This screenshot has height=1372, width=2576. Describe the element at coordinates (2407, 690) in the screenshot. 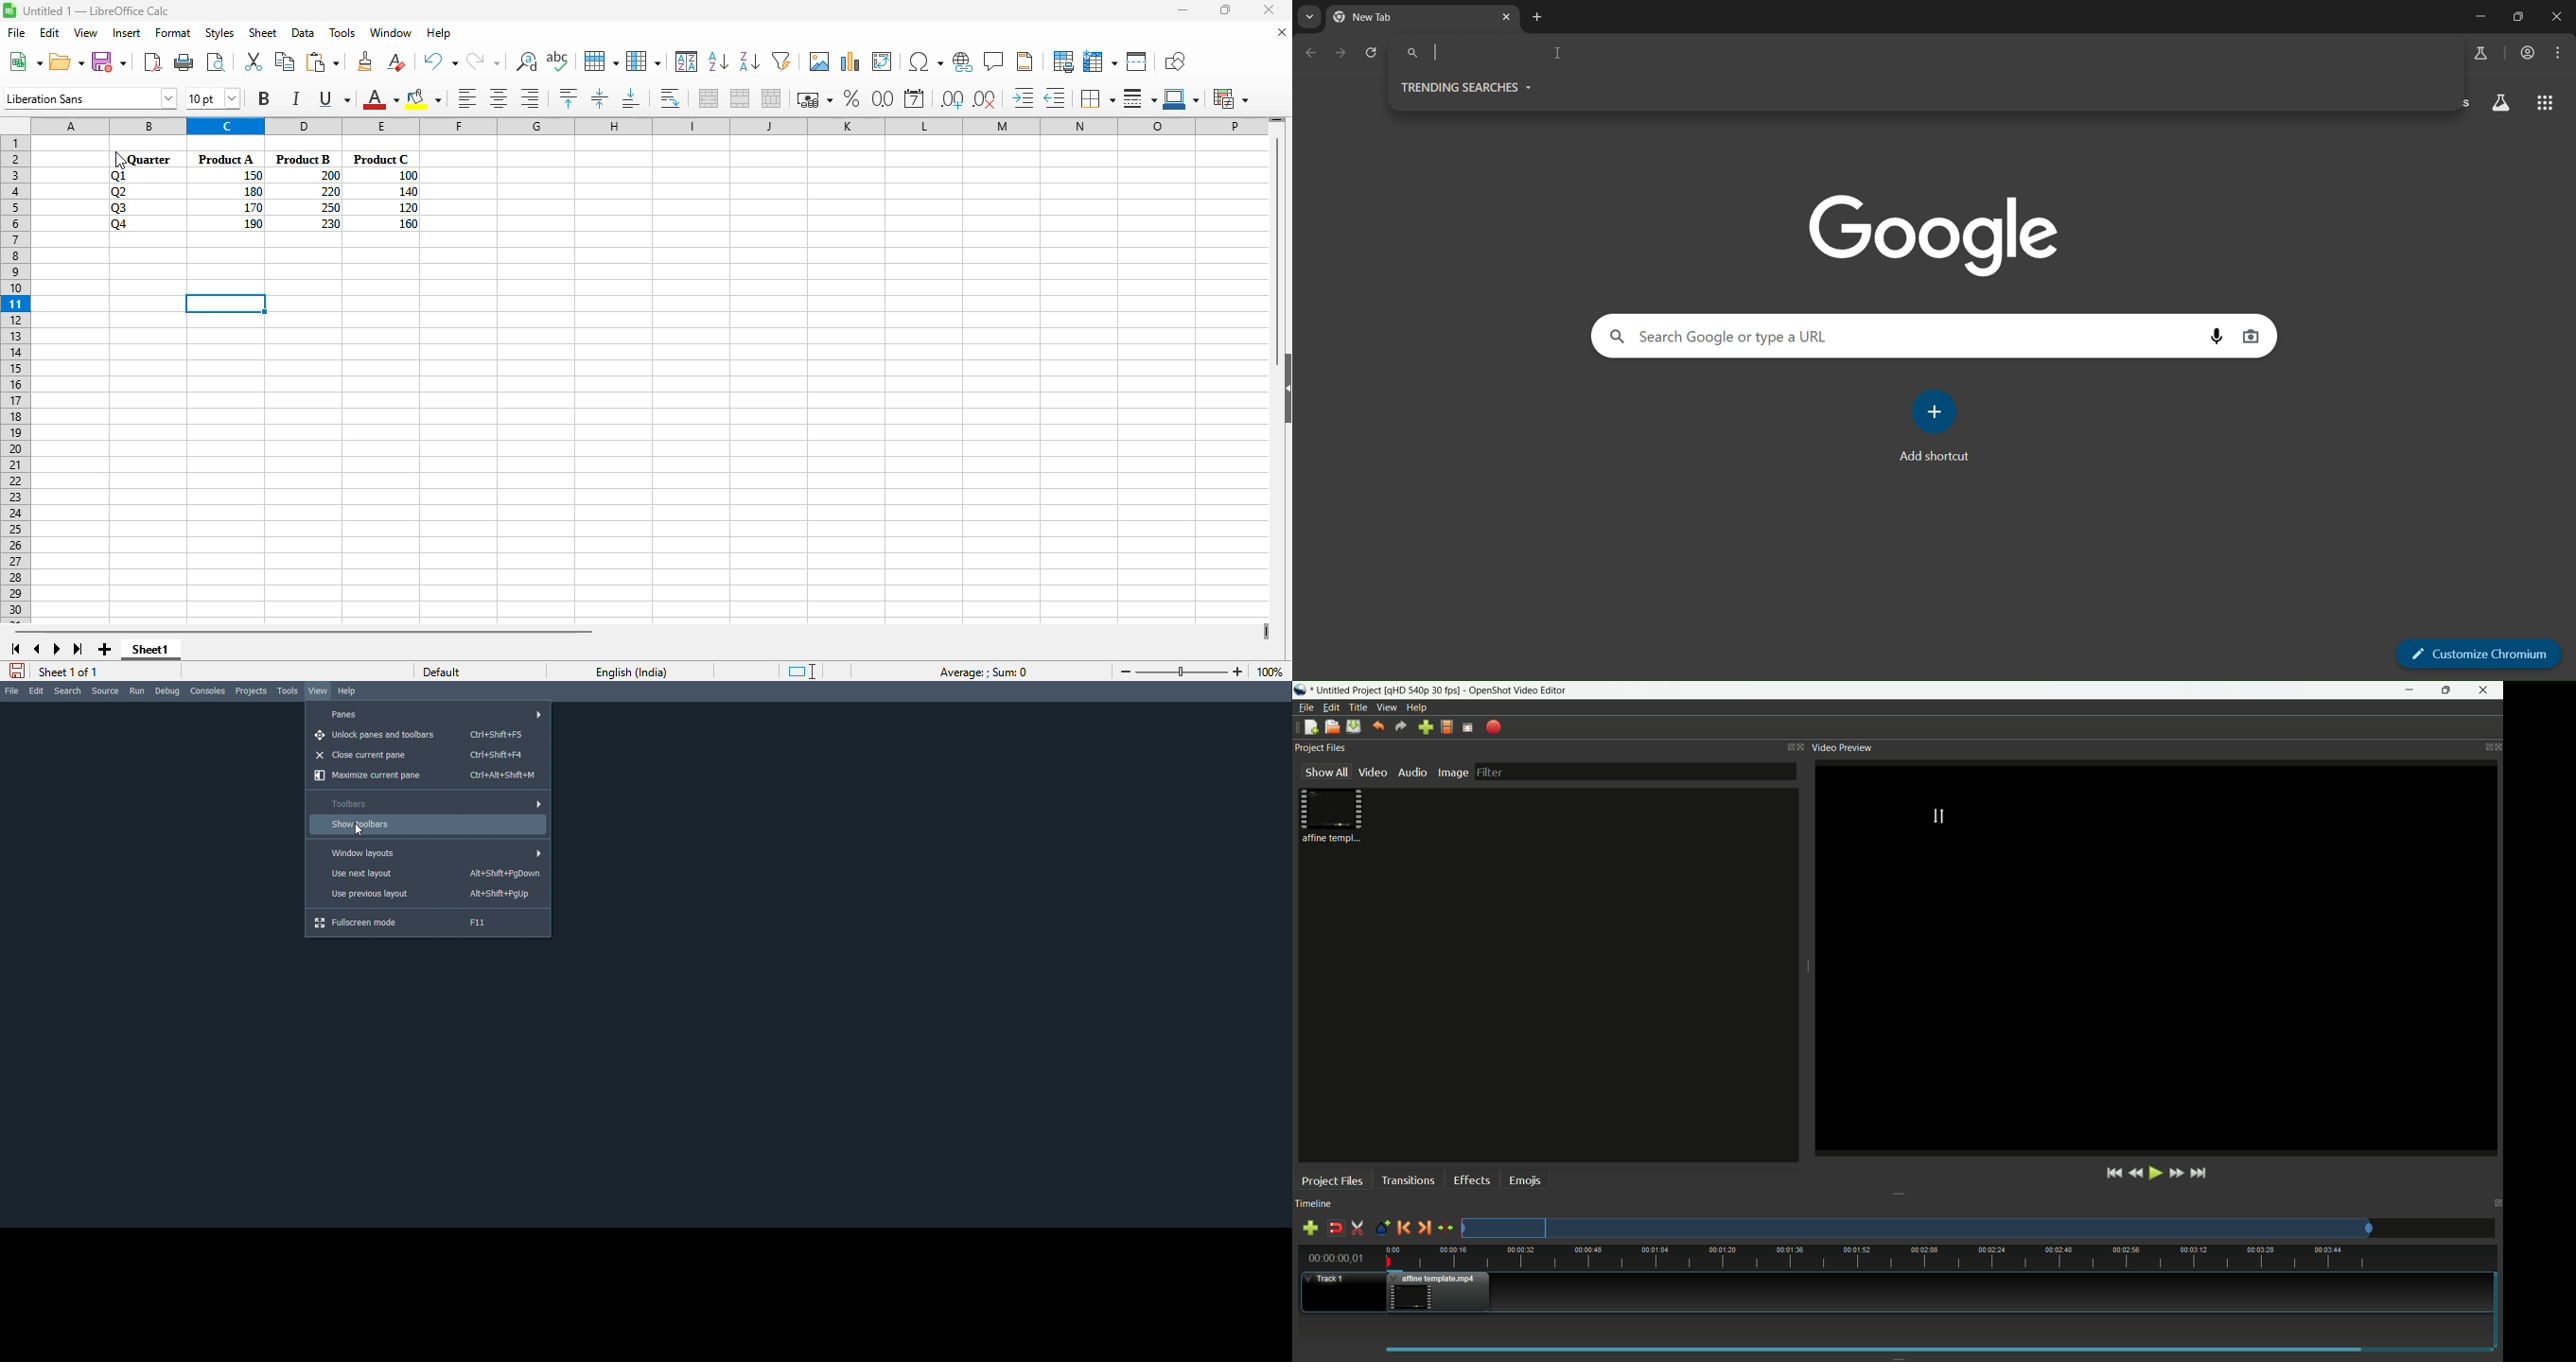

I see `minimize` at that location.